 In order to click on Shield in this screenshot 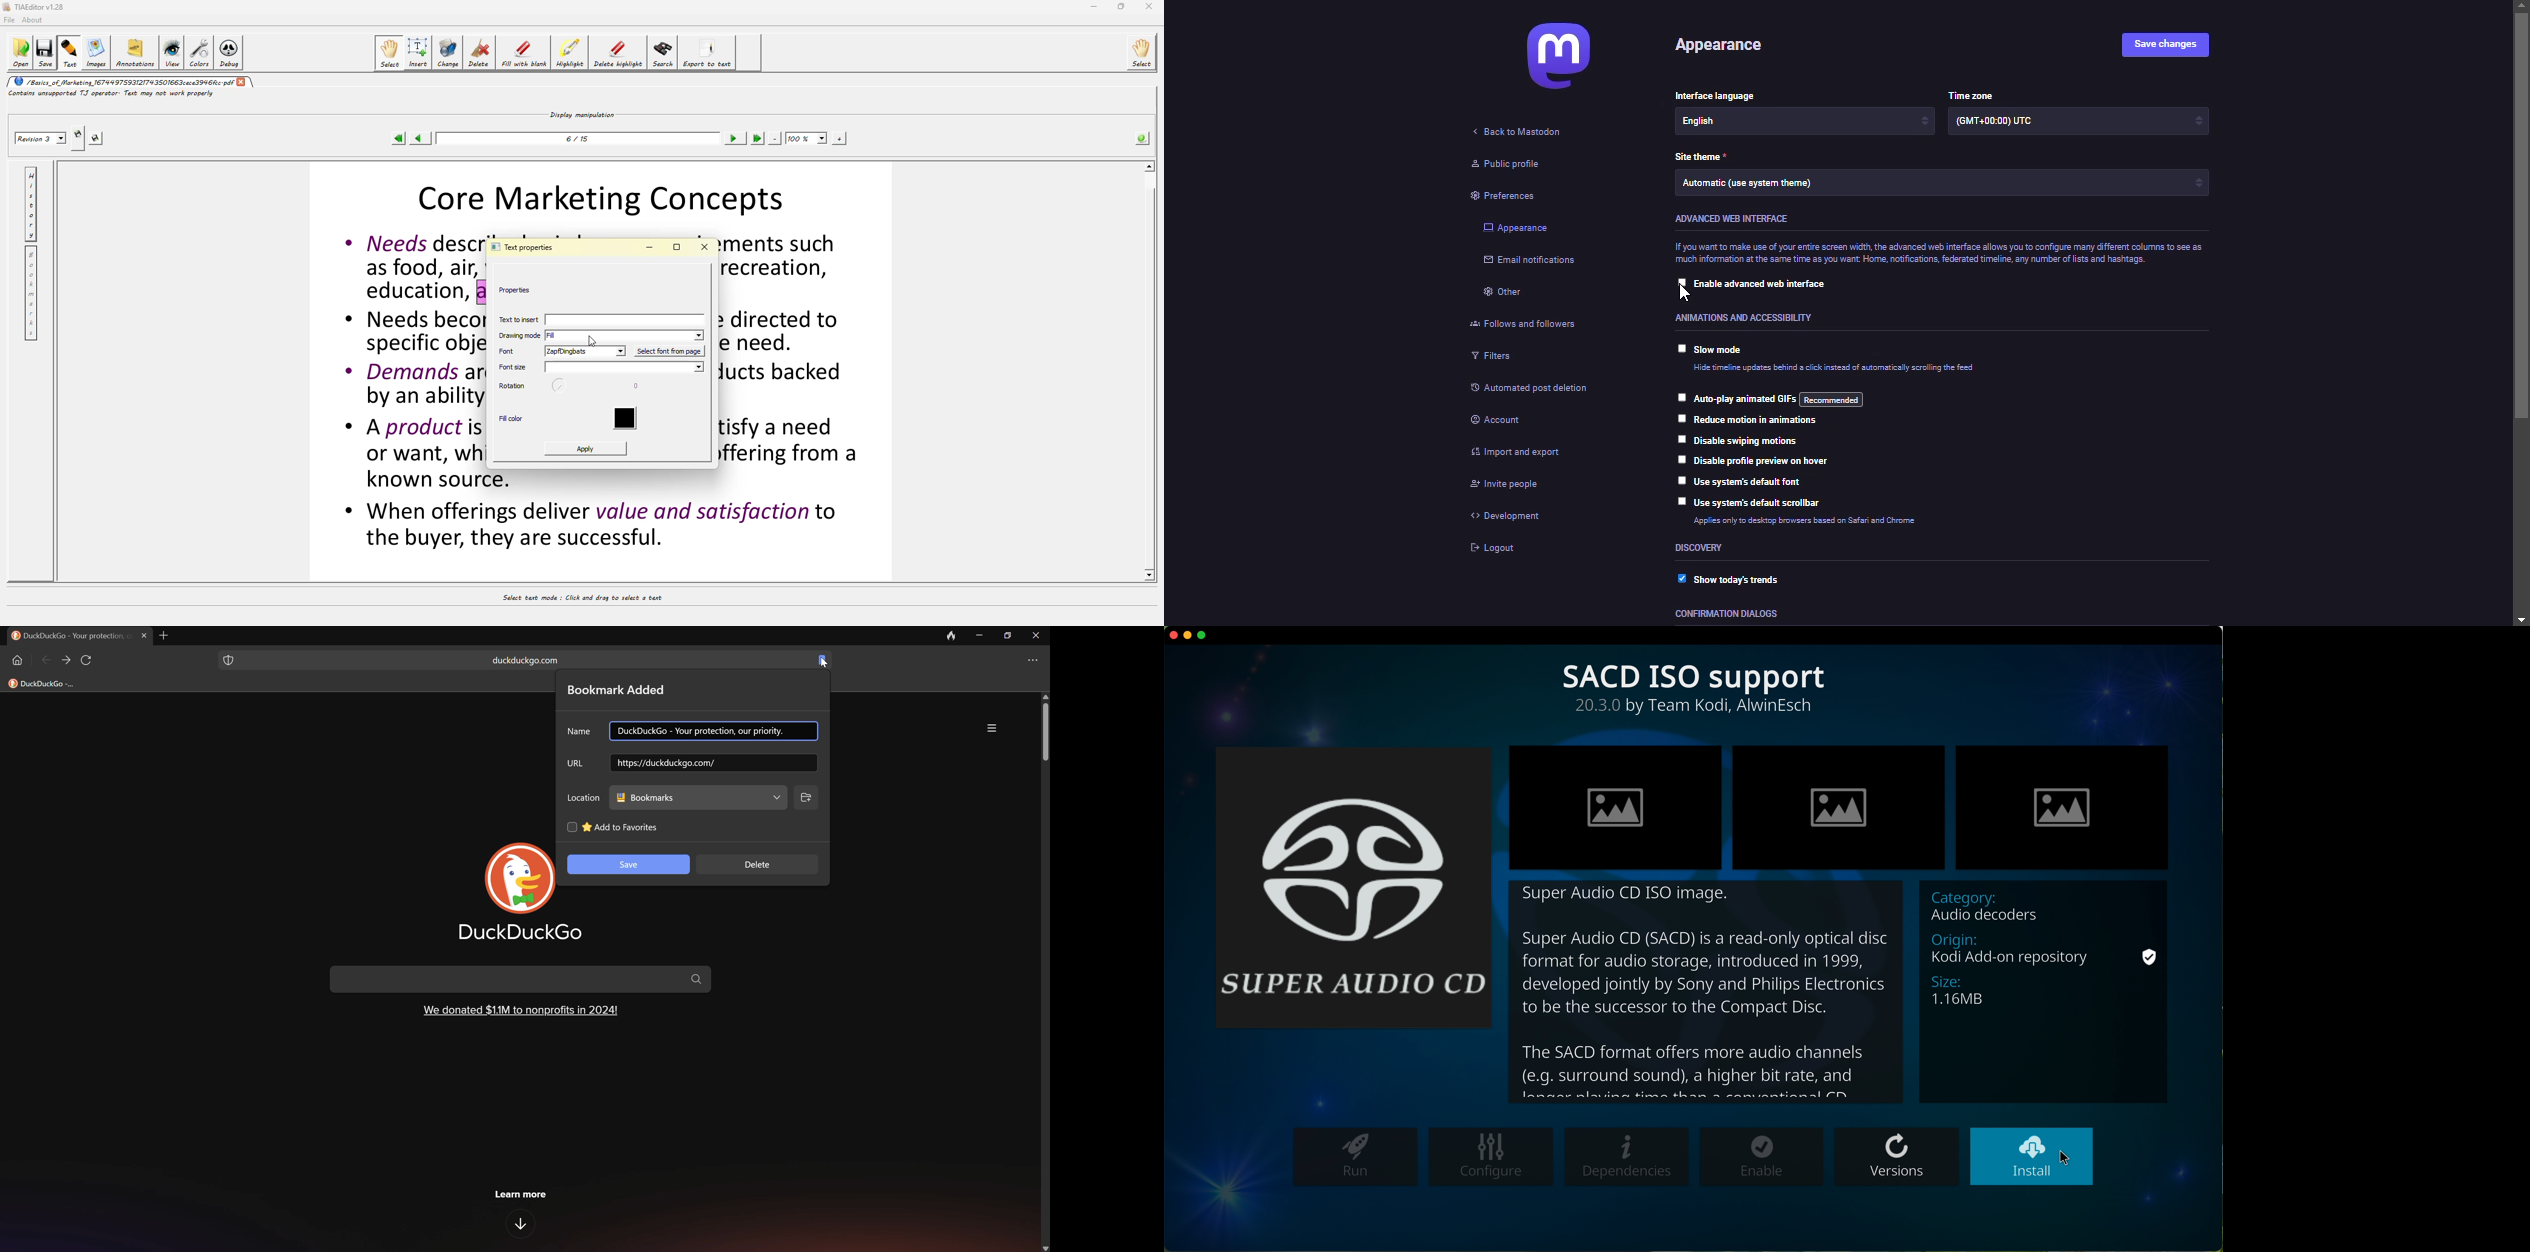, I will do `click(227, 659)`.